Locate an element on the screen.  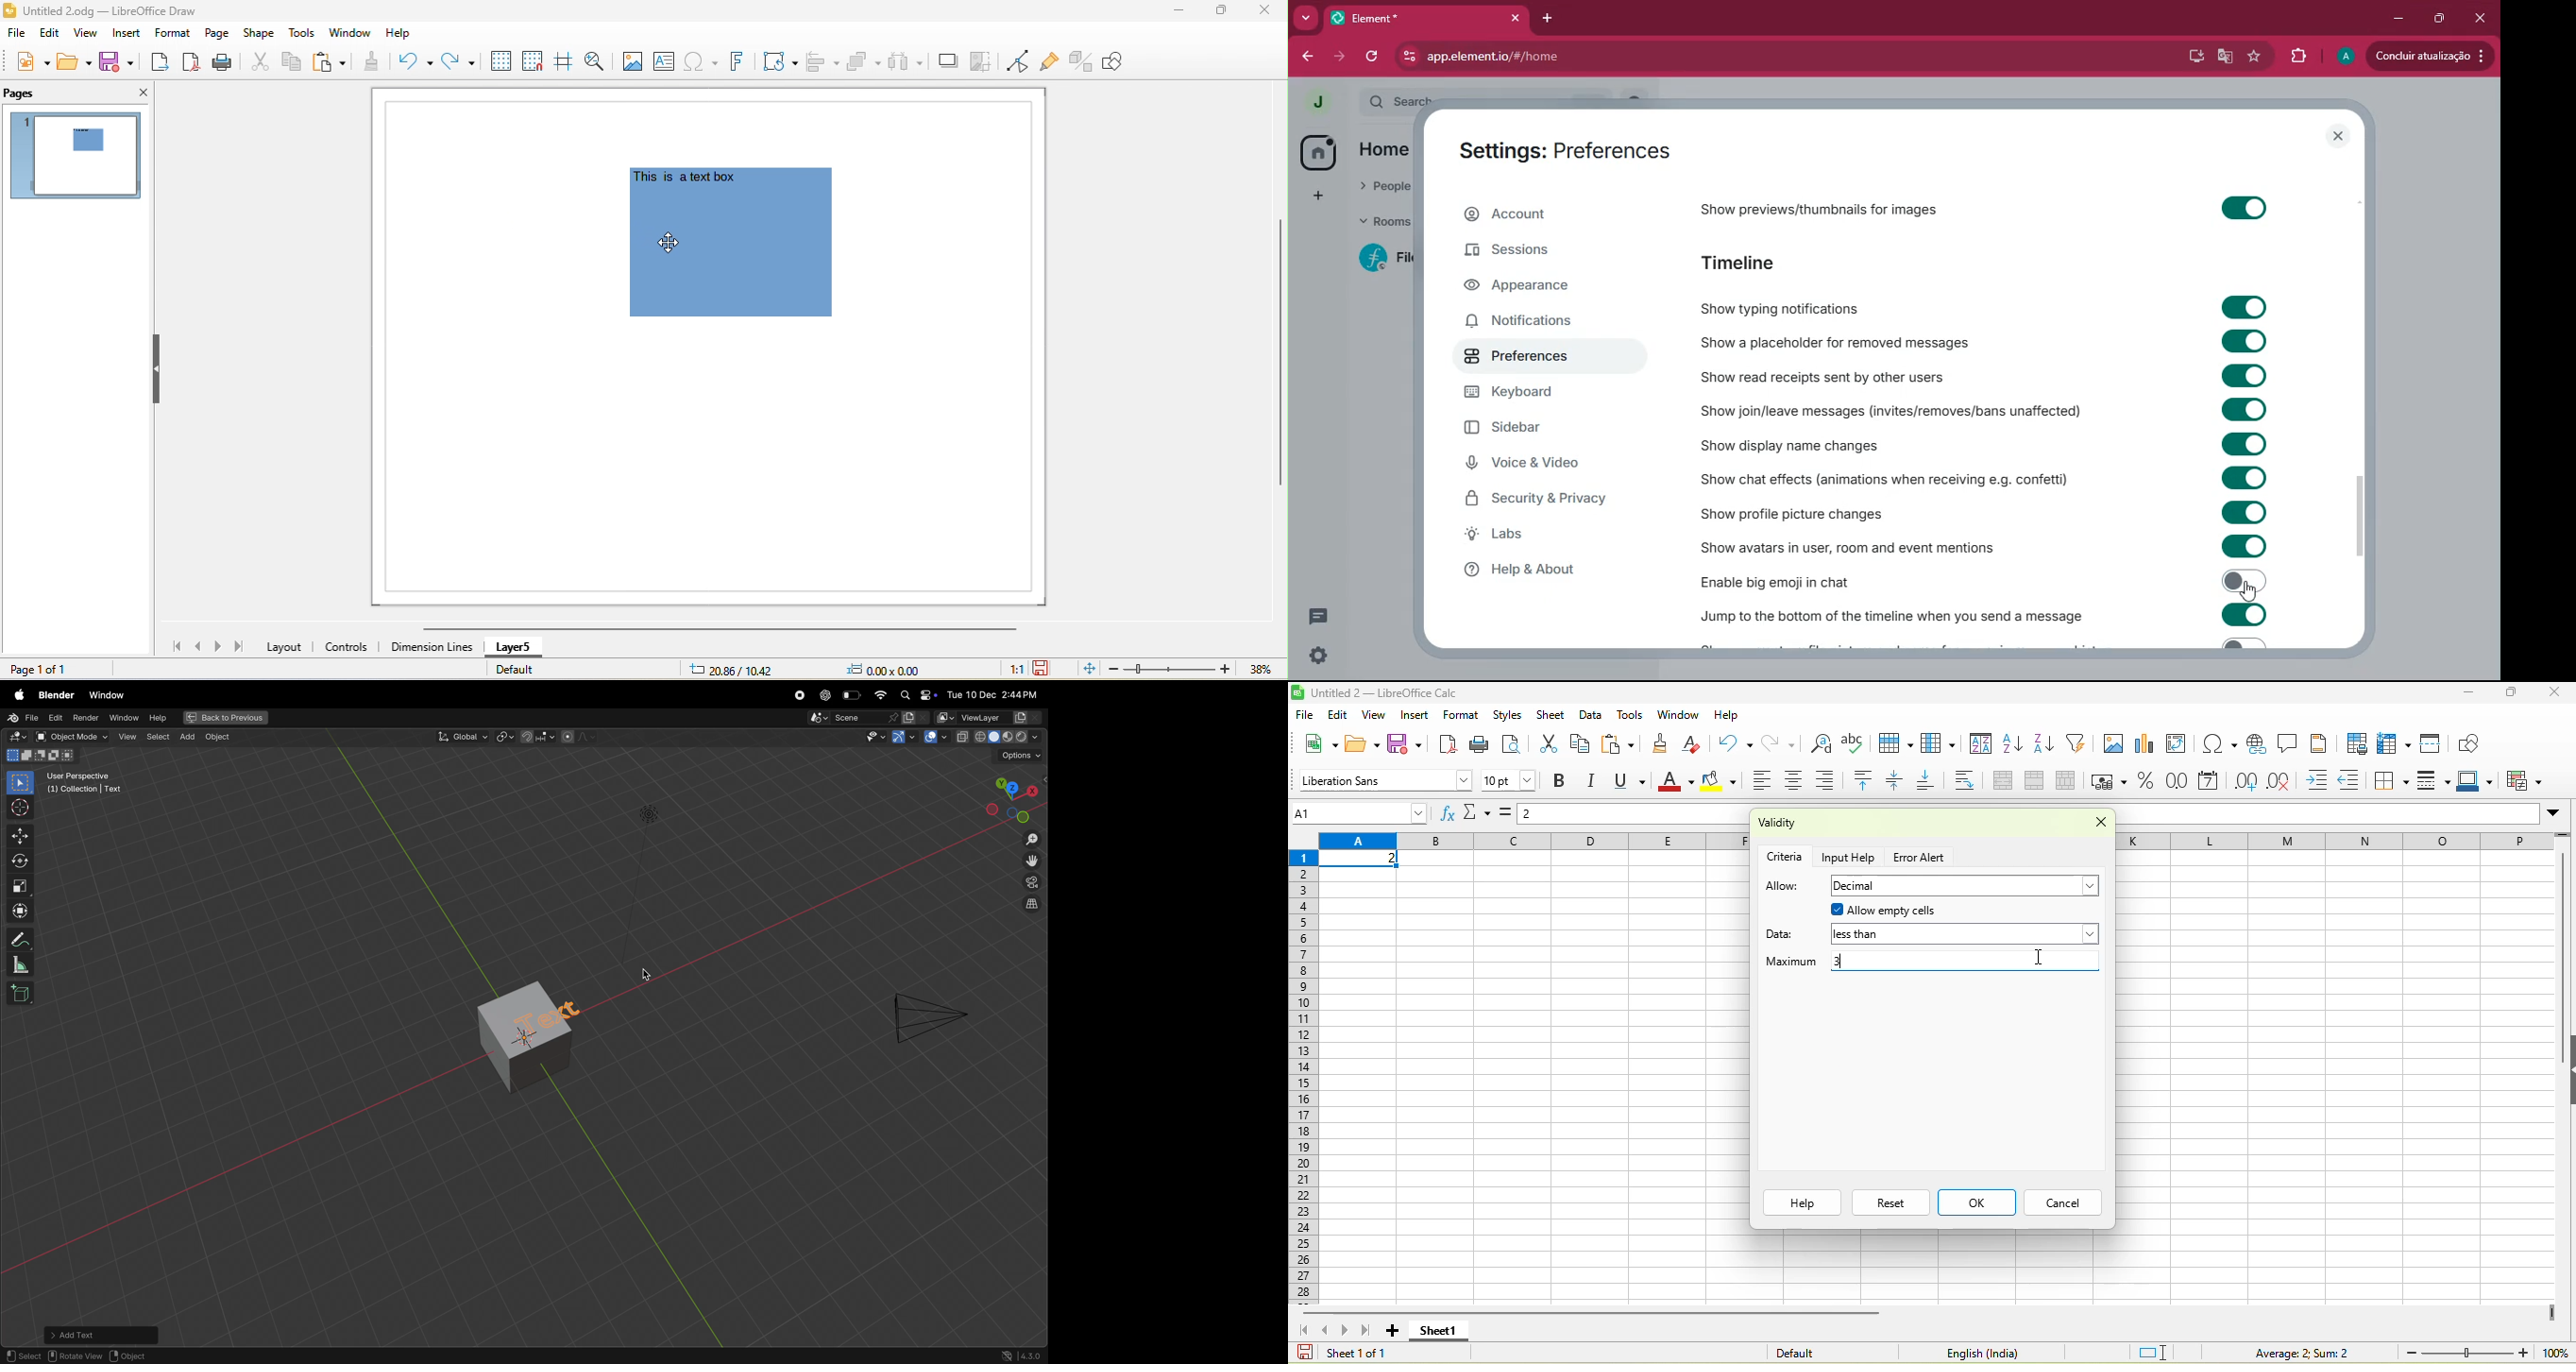
copy is located at coordinates (1581, 743).